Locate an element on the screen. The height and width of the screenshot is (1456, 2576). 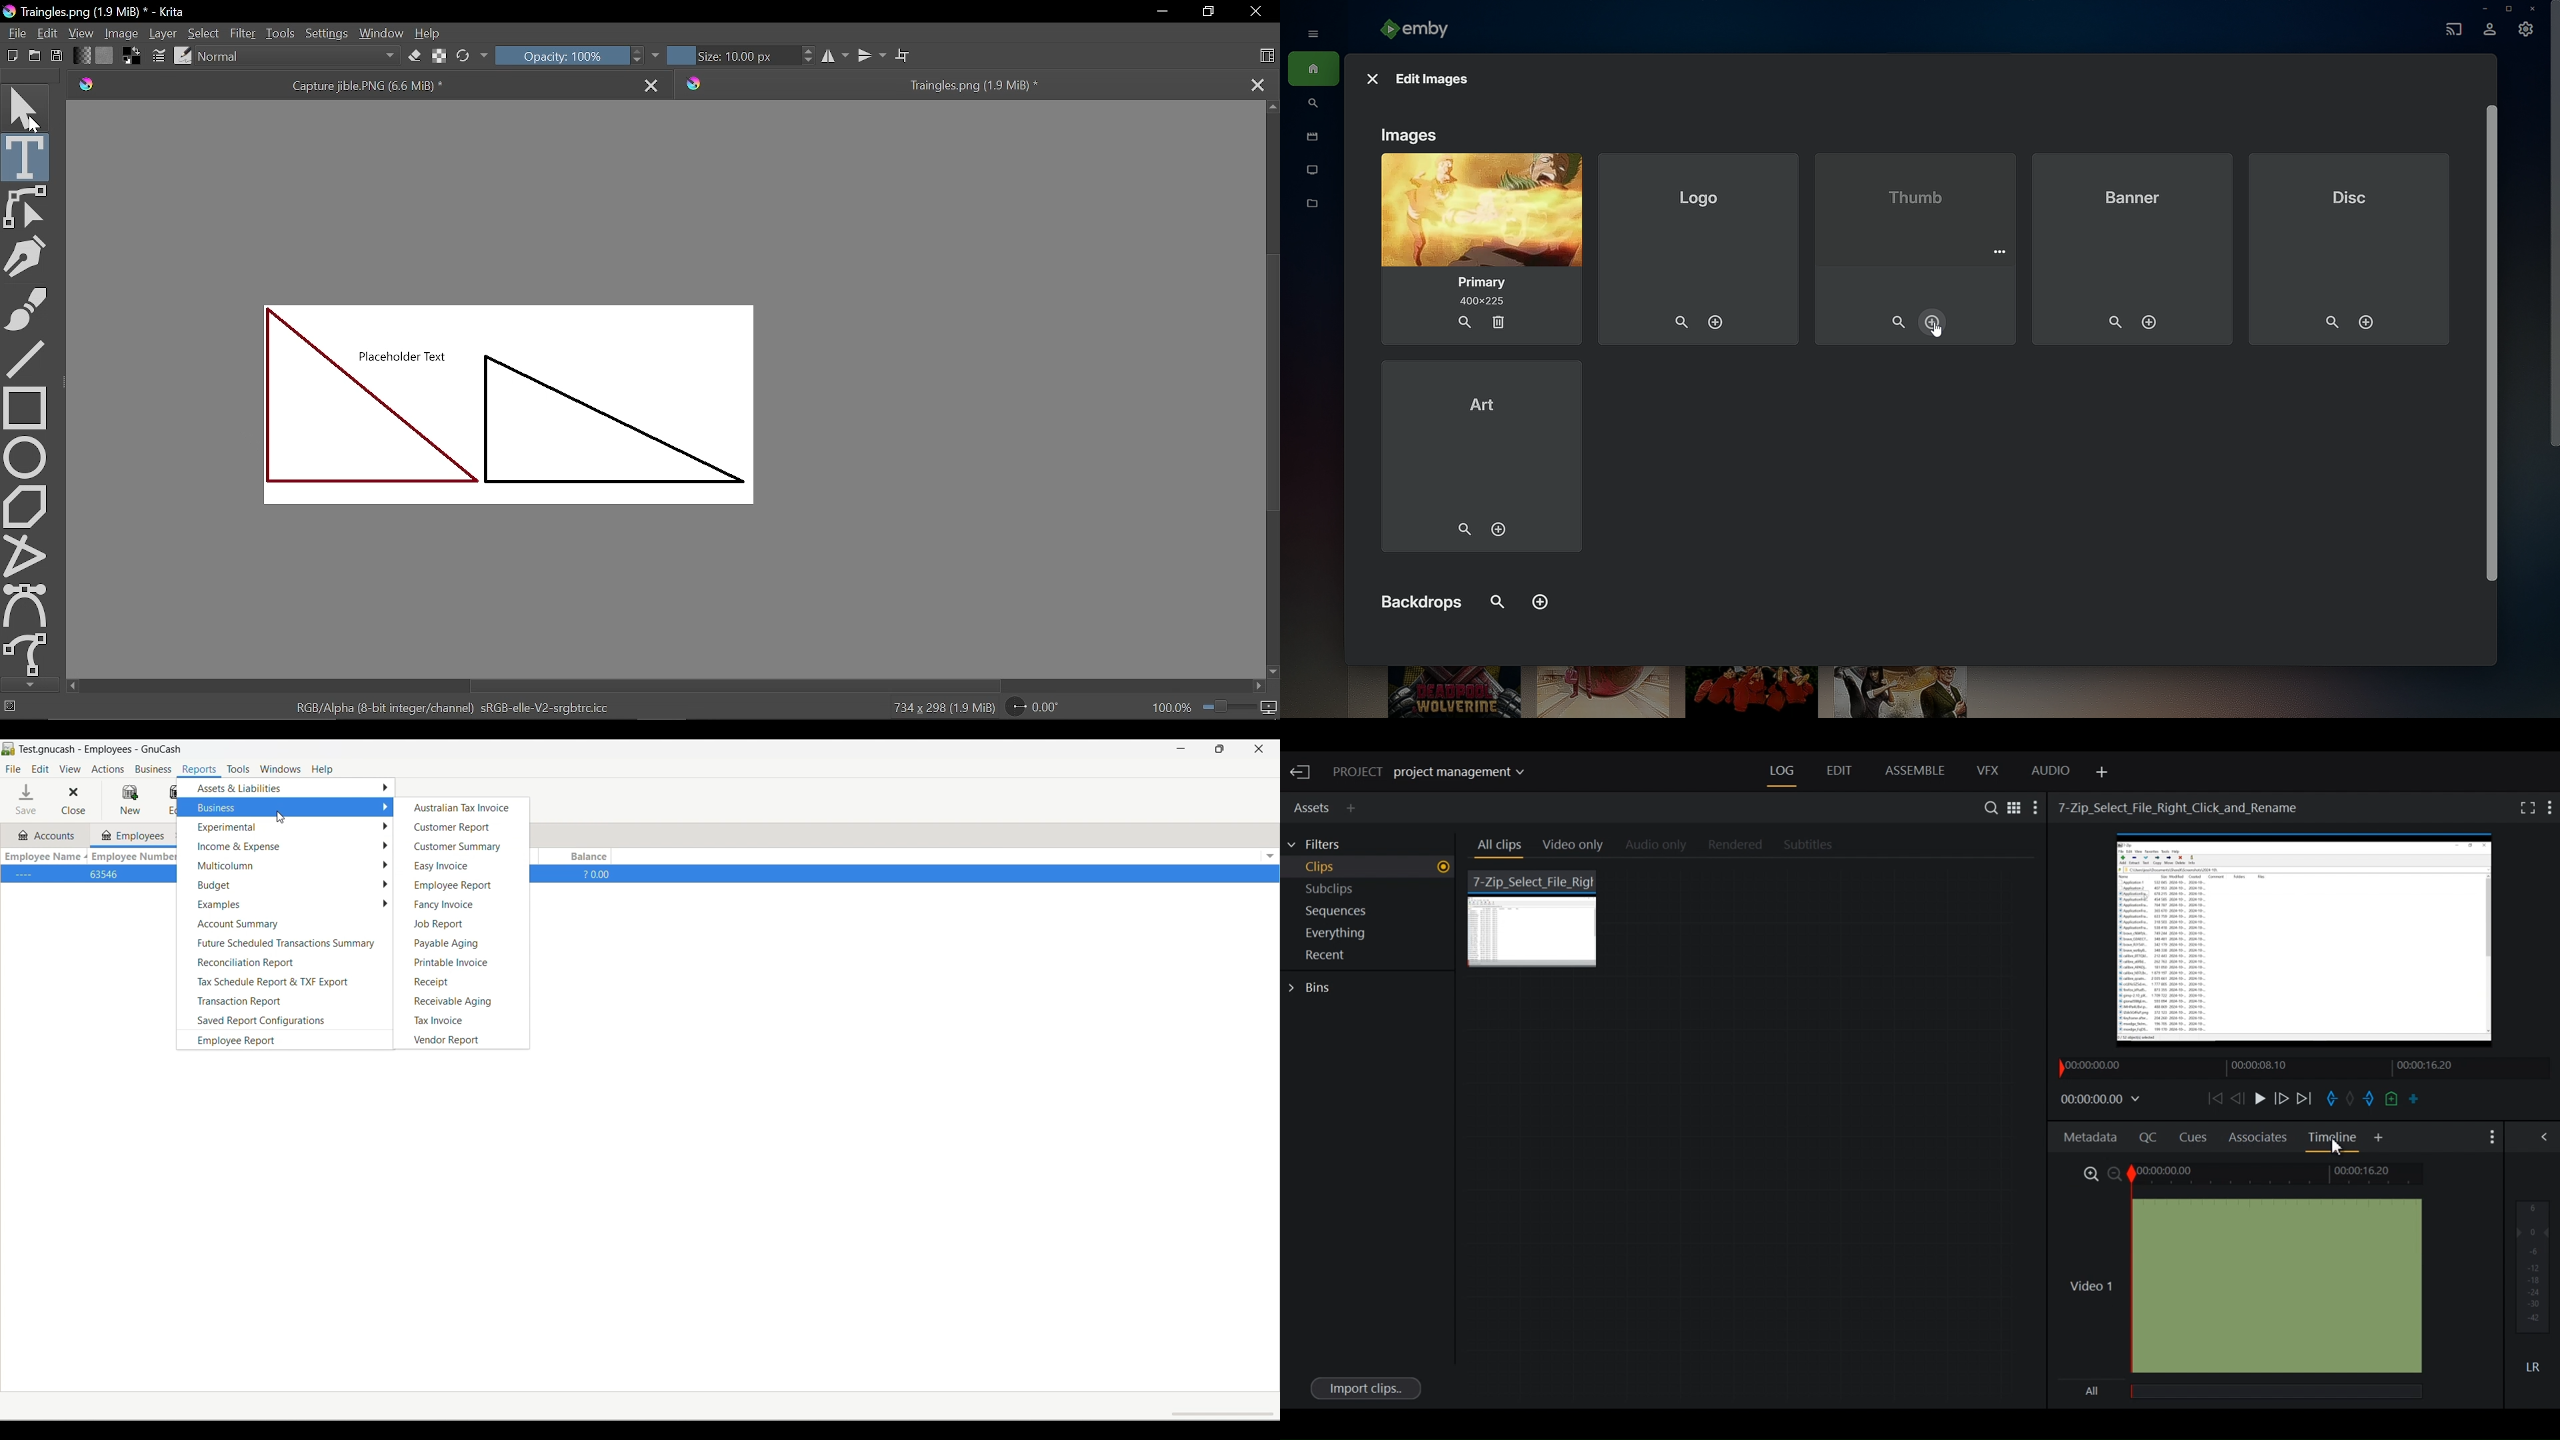
Help is located at coordinates (429, 33).